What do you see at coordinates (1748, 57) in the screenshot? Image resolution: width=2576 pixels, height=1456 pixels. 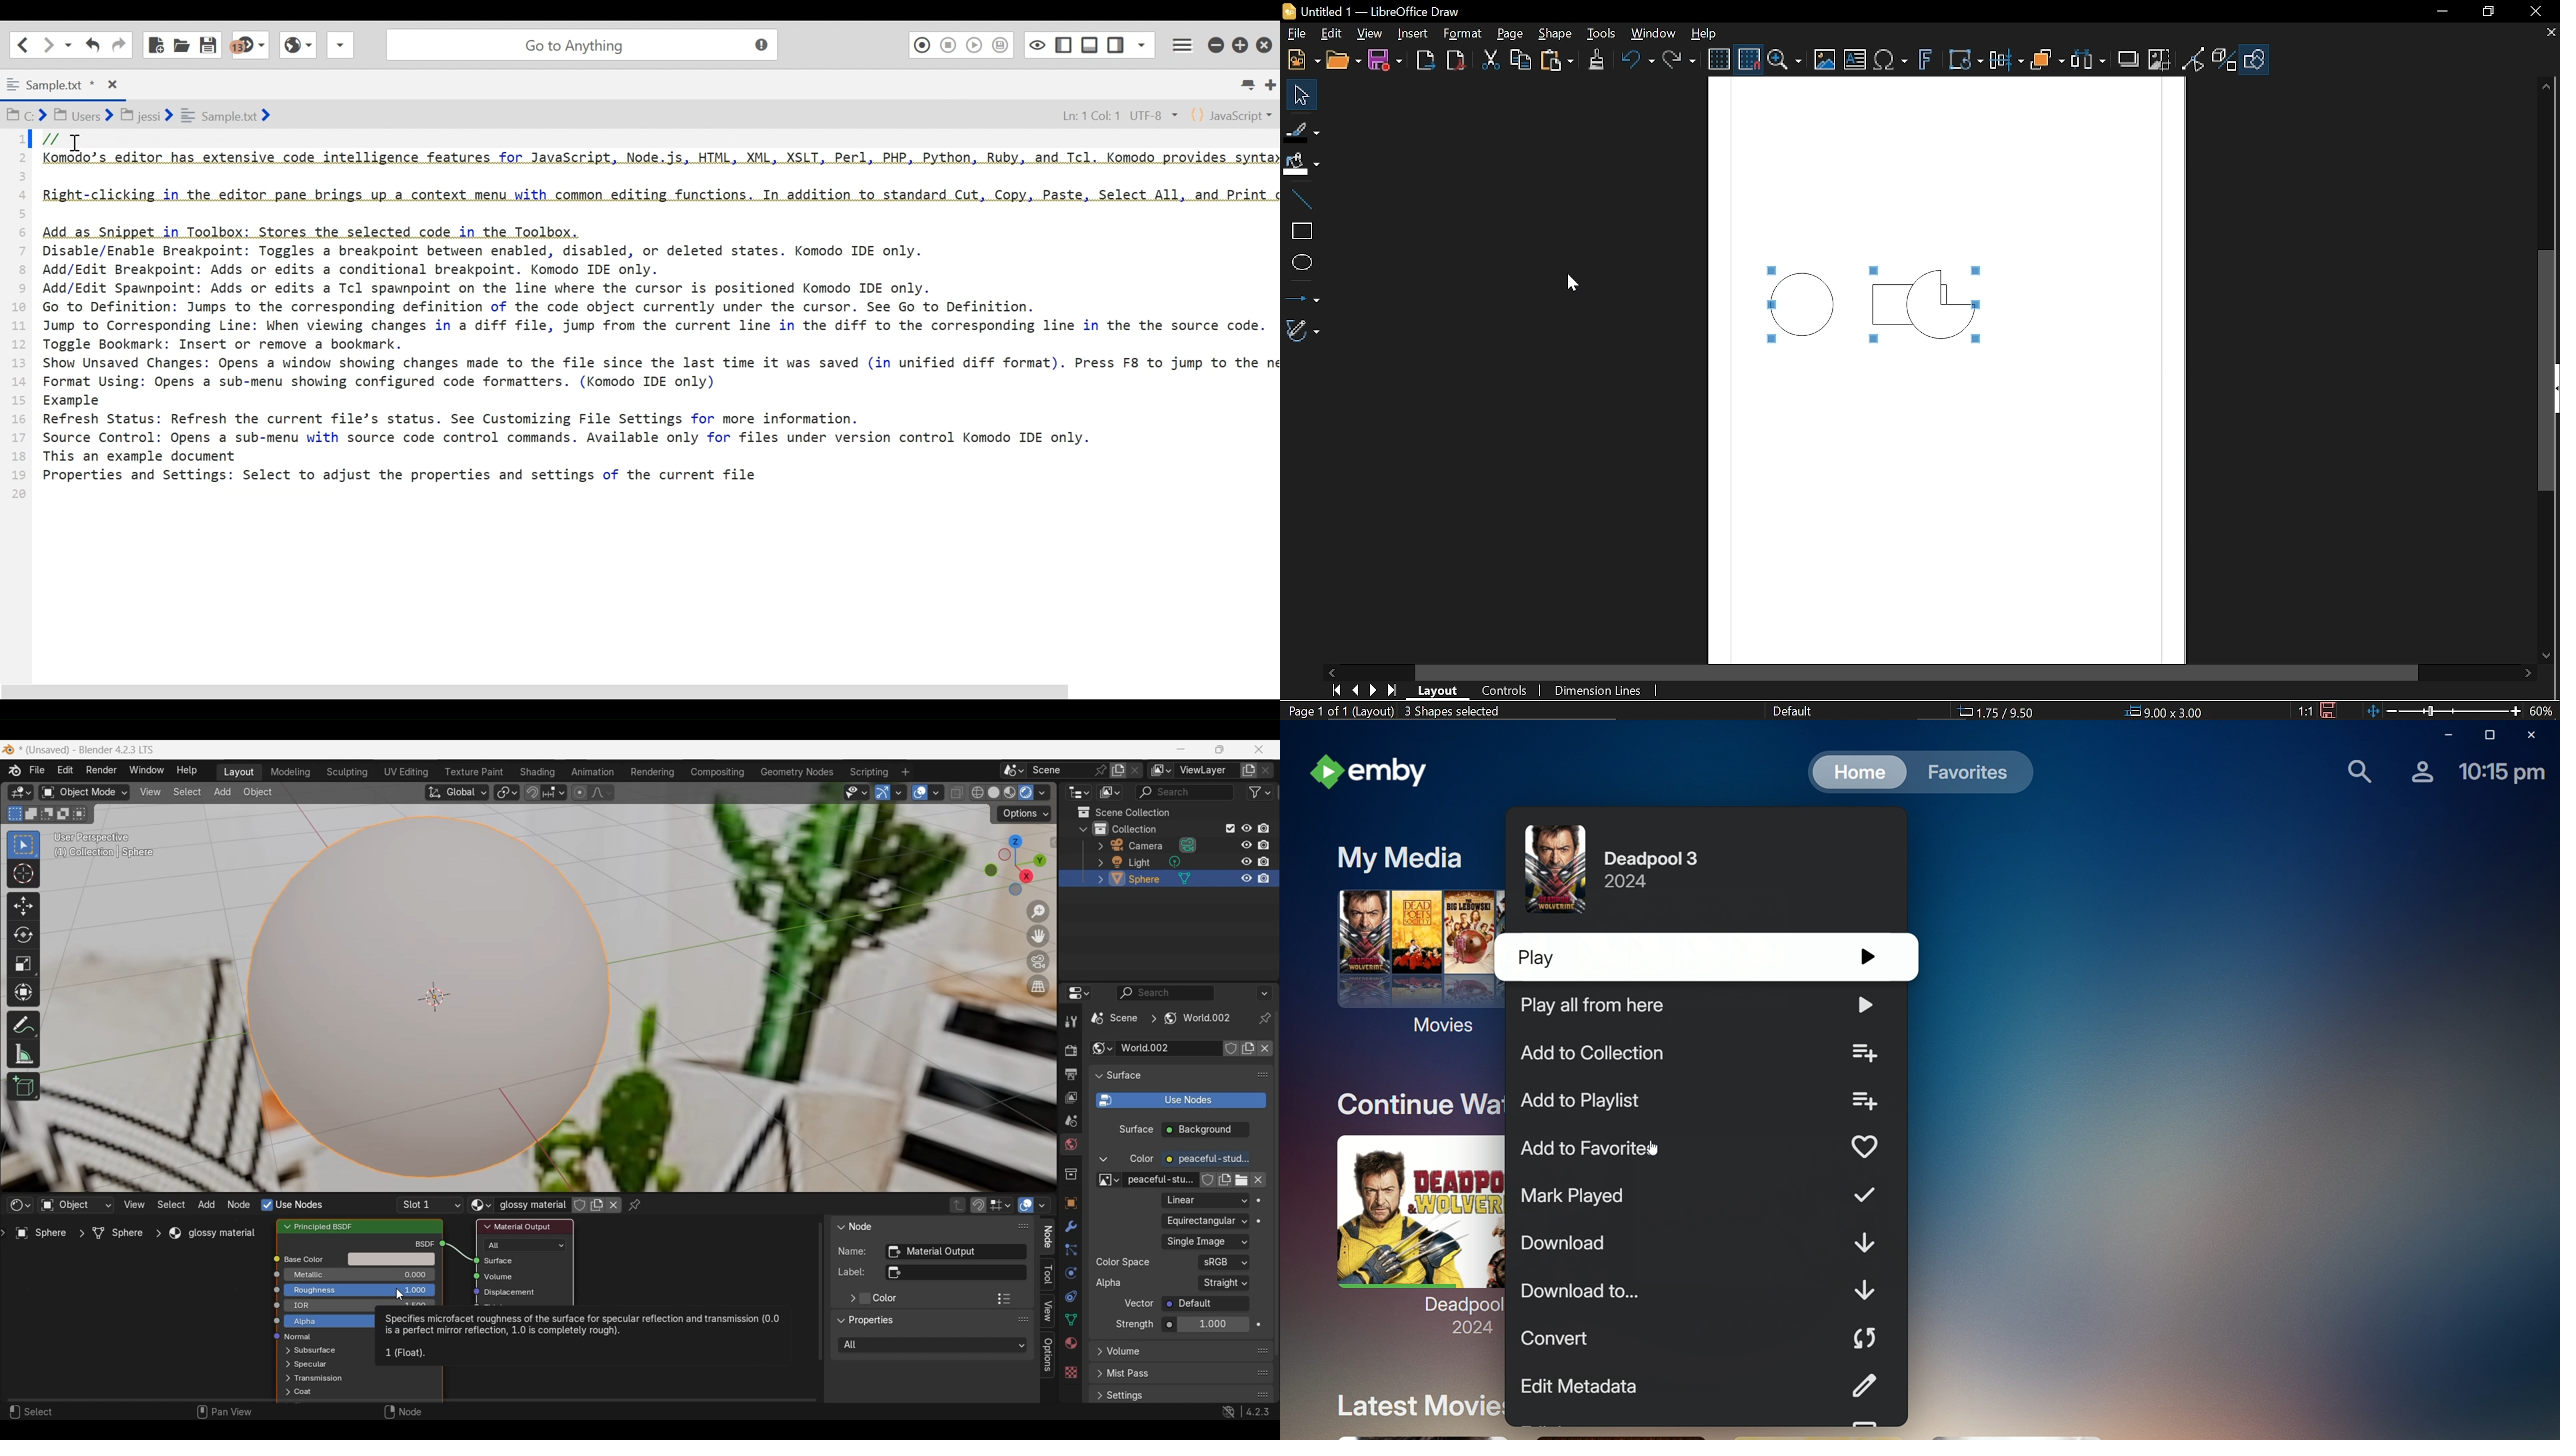 I see `Snap to grid` at bounding box center [1748, 57].